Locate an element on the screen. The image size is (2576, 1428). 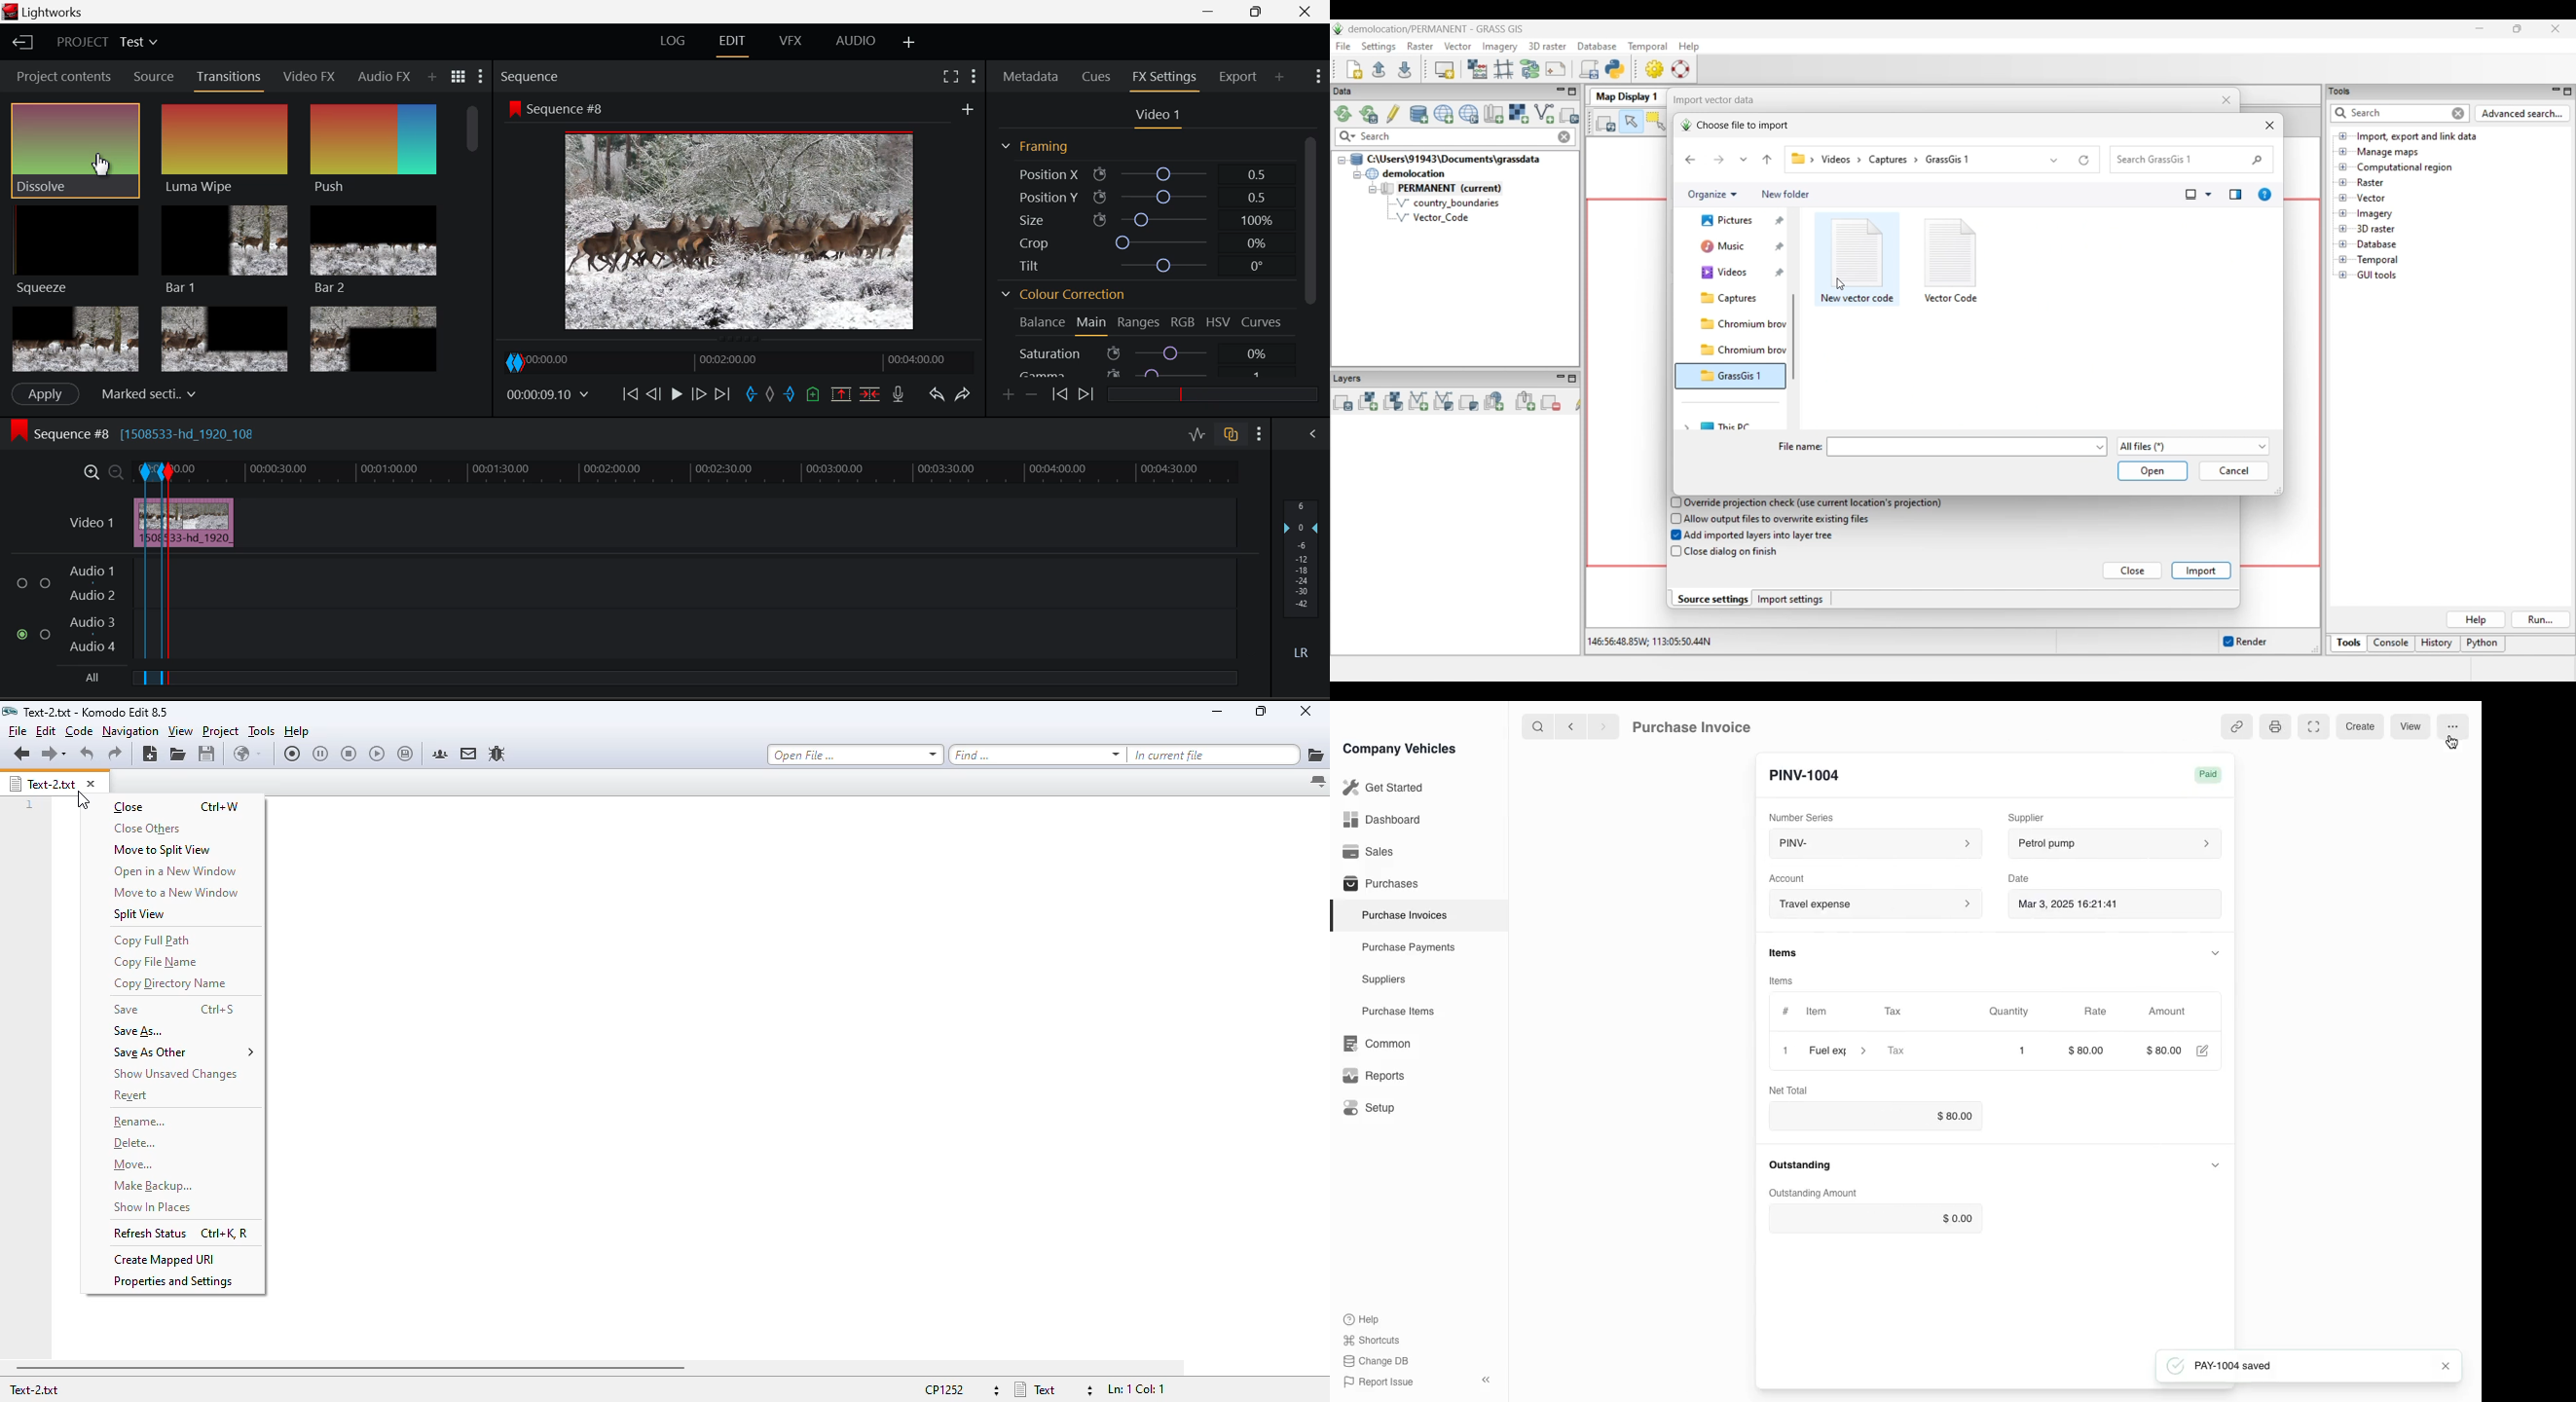
paid is located at coordinates (2204, 774).